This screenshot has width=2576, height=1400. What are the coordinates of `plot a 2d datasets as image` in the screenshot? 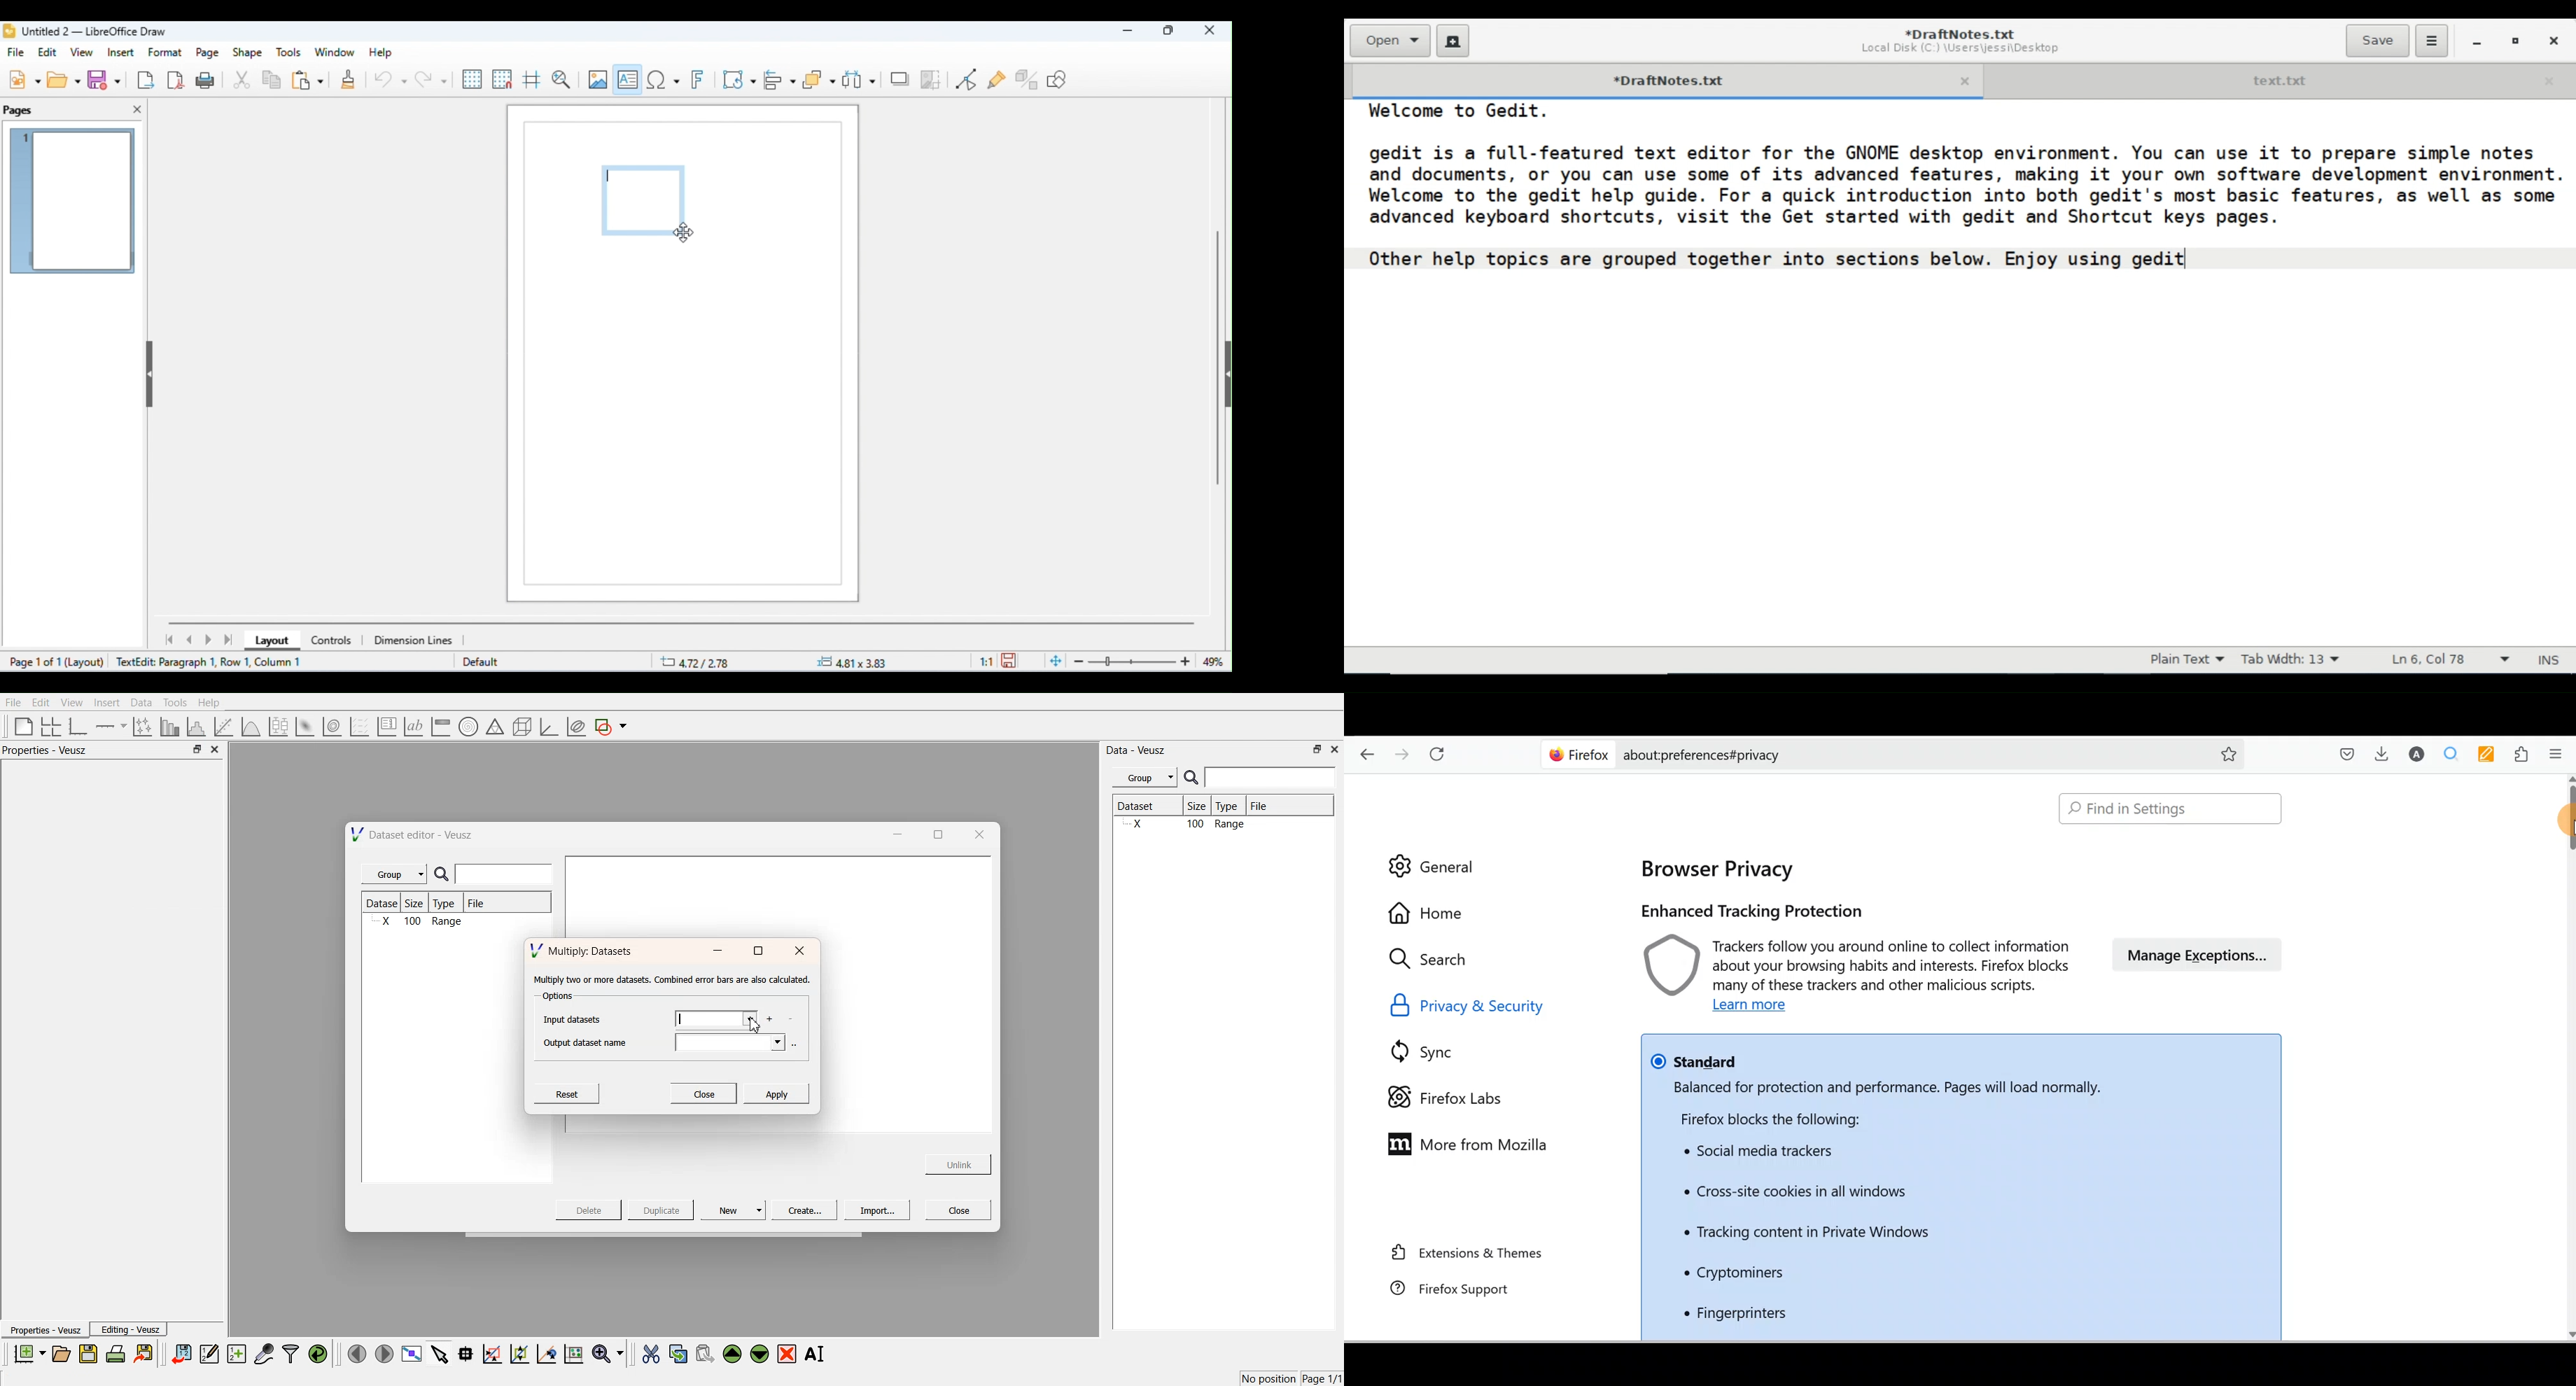 It's located at (304, 726).